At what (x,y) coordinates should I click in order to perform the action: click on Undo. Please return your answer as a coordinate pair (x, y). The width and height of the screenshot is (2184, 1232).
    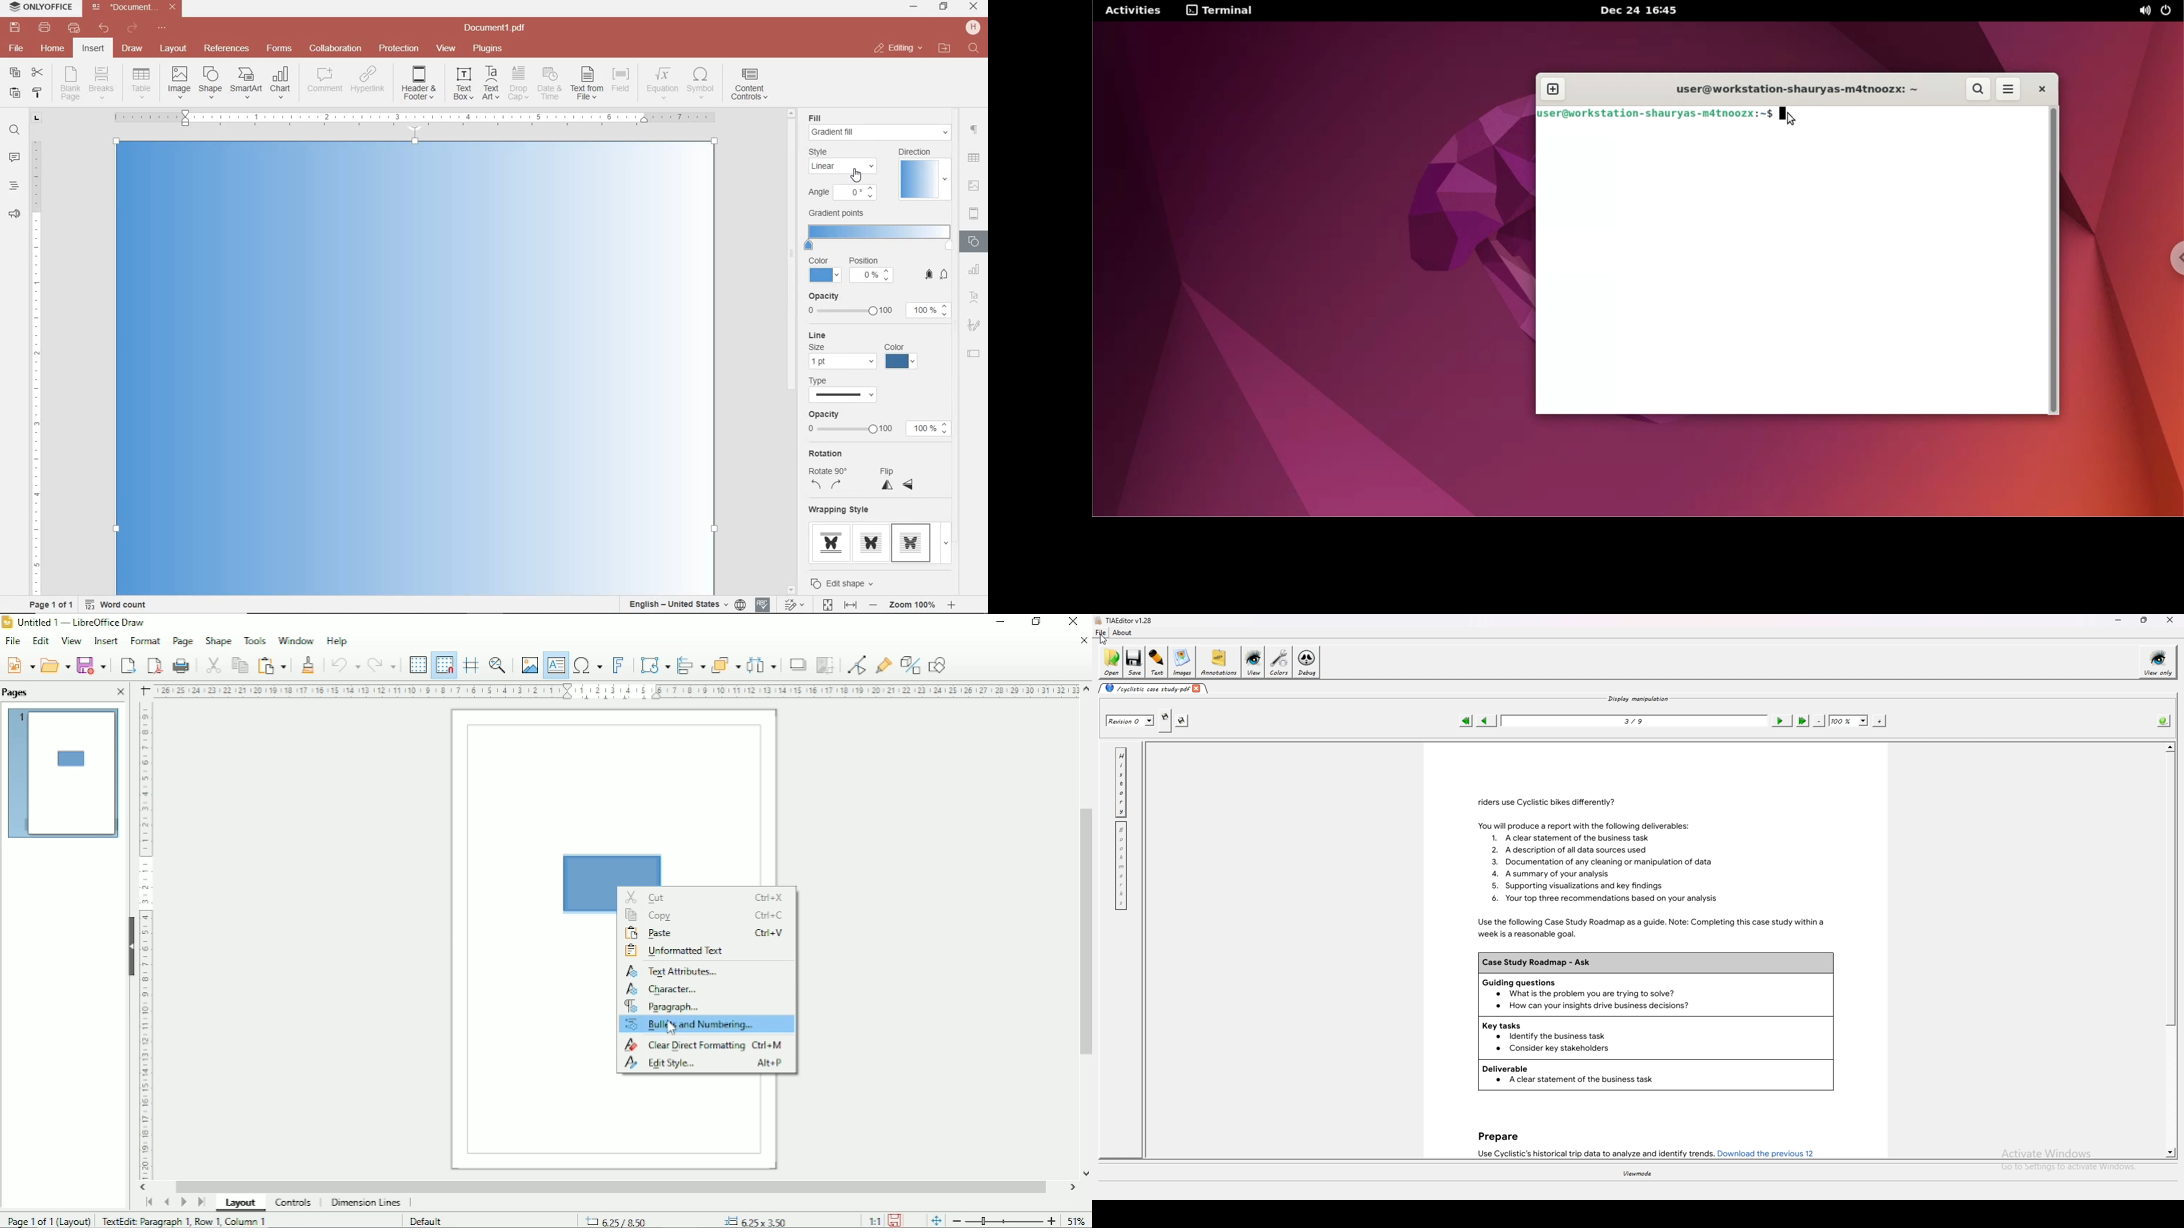
    Looking at the image, I should click on (344, 663).